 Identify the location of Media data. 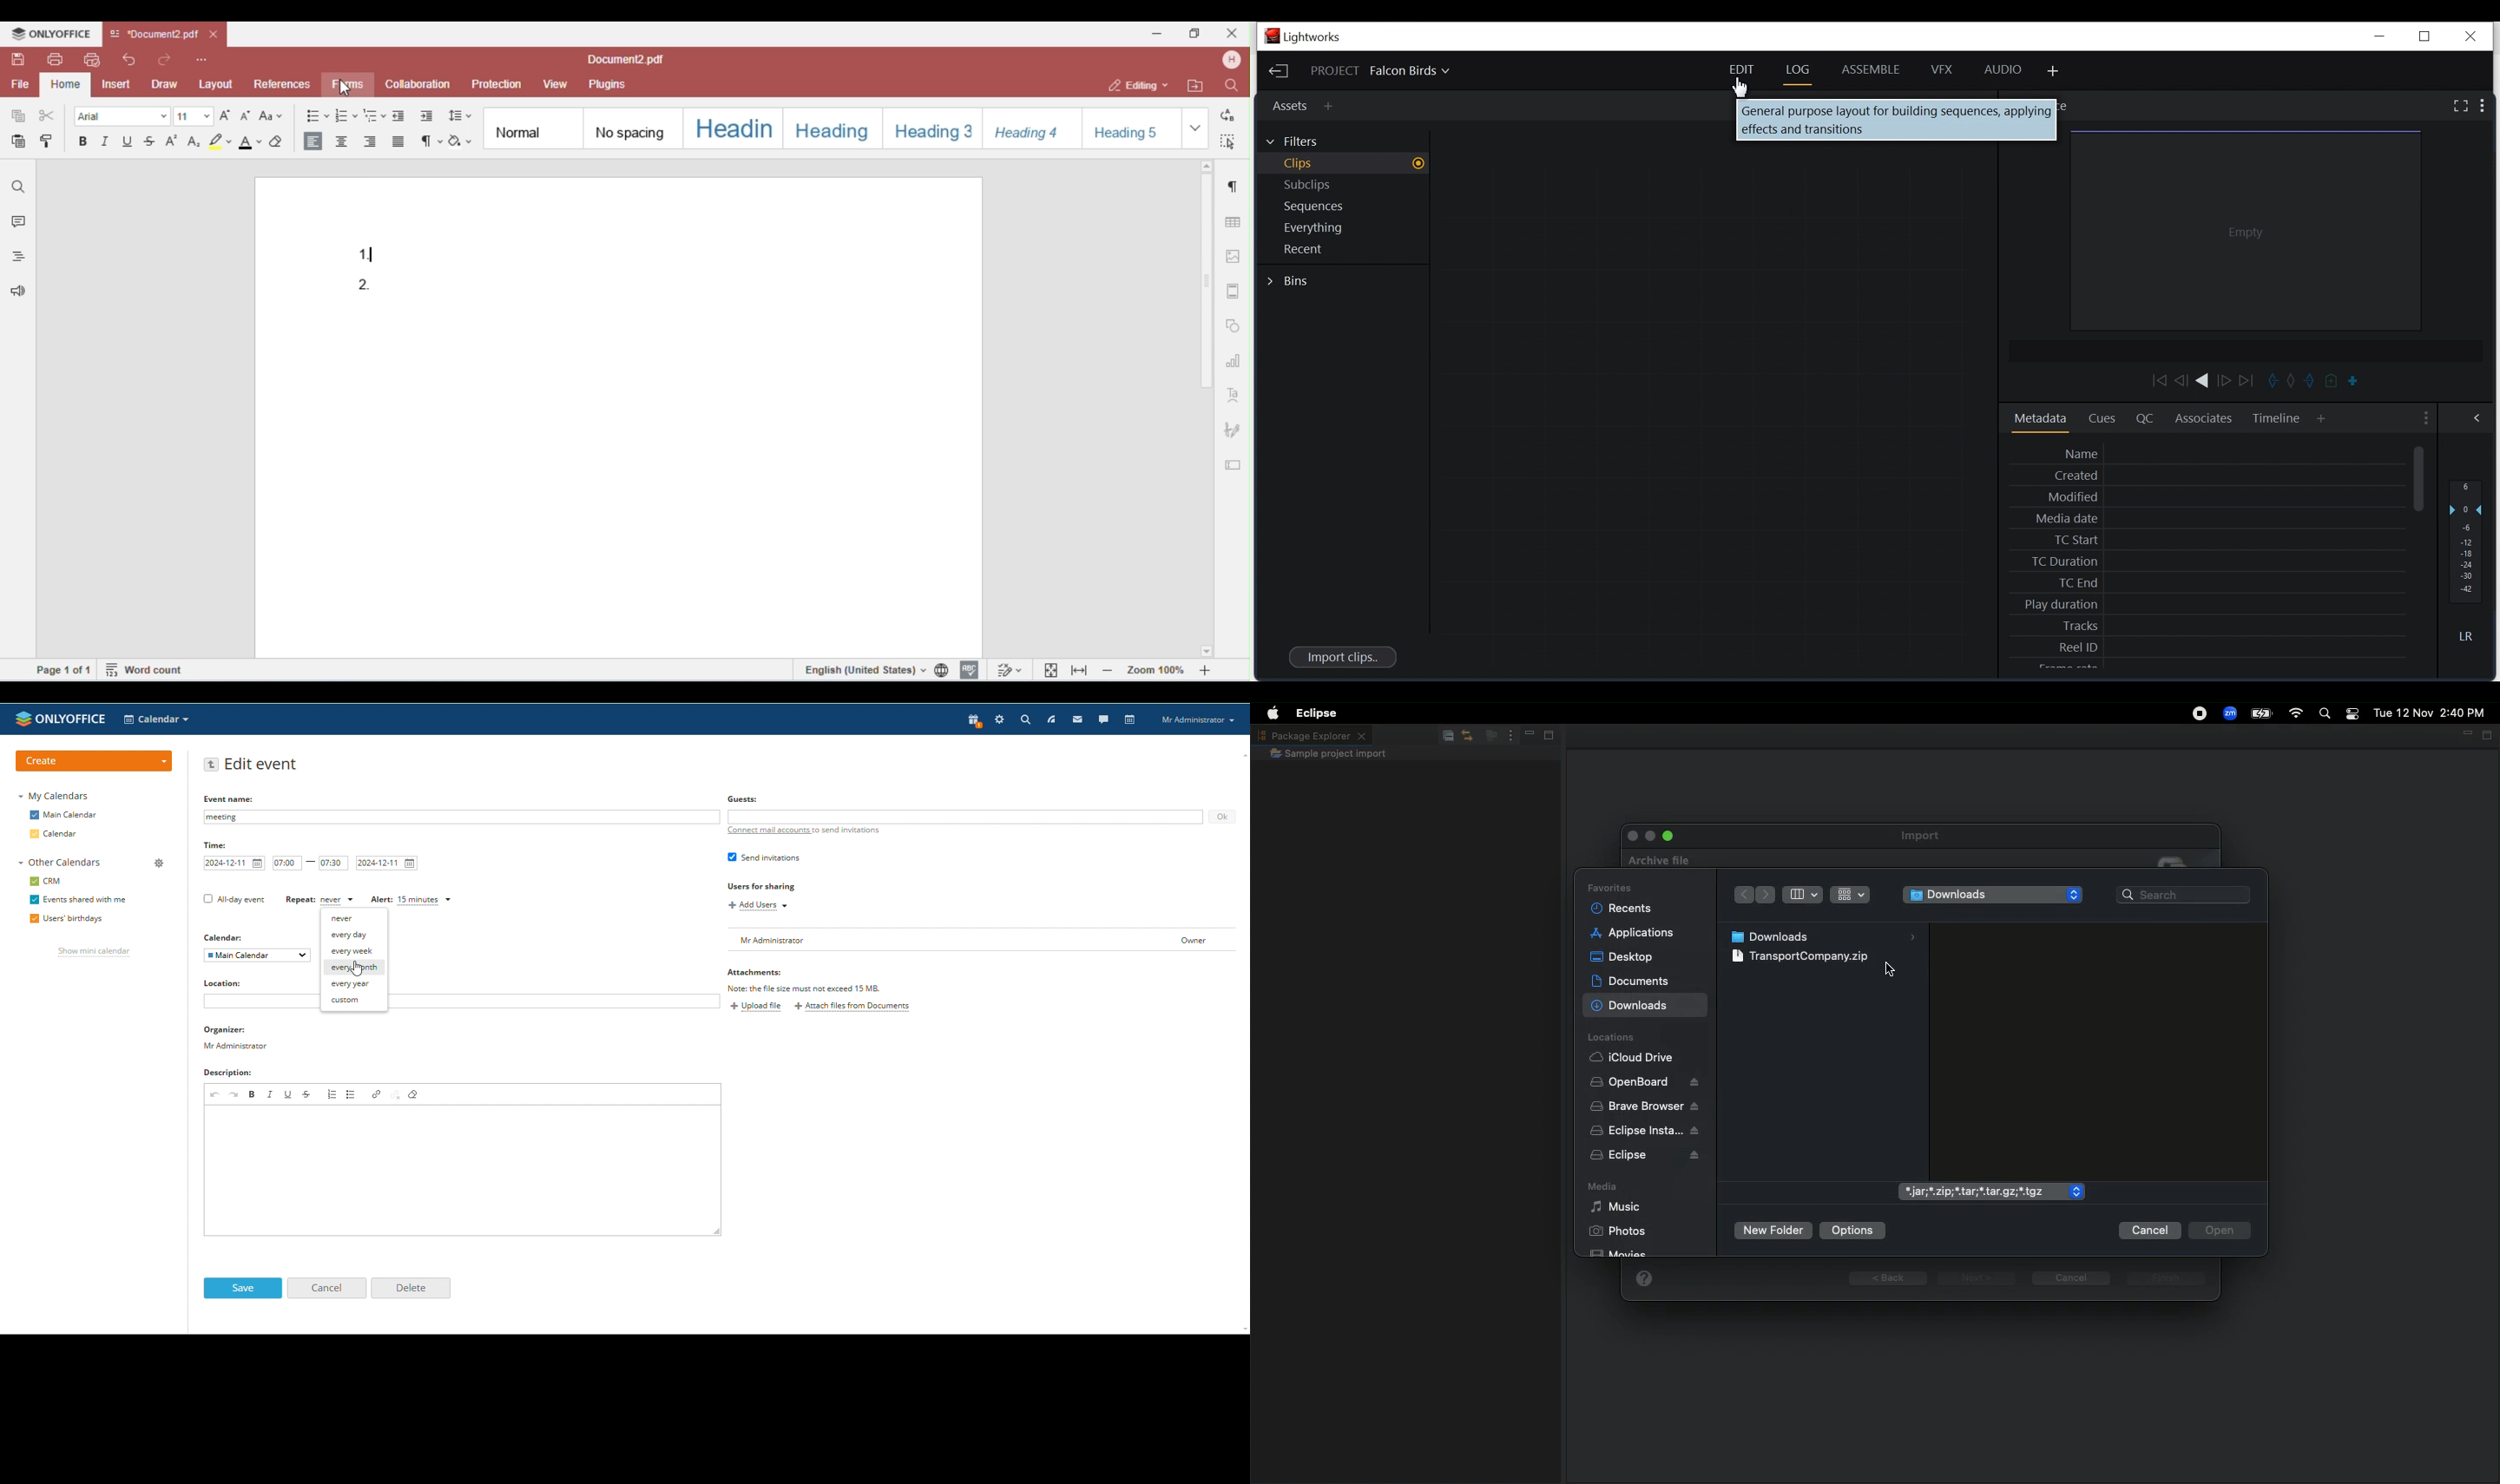
(2214, 517).